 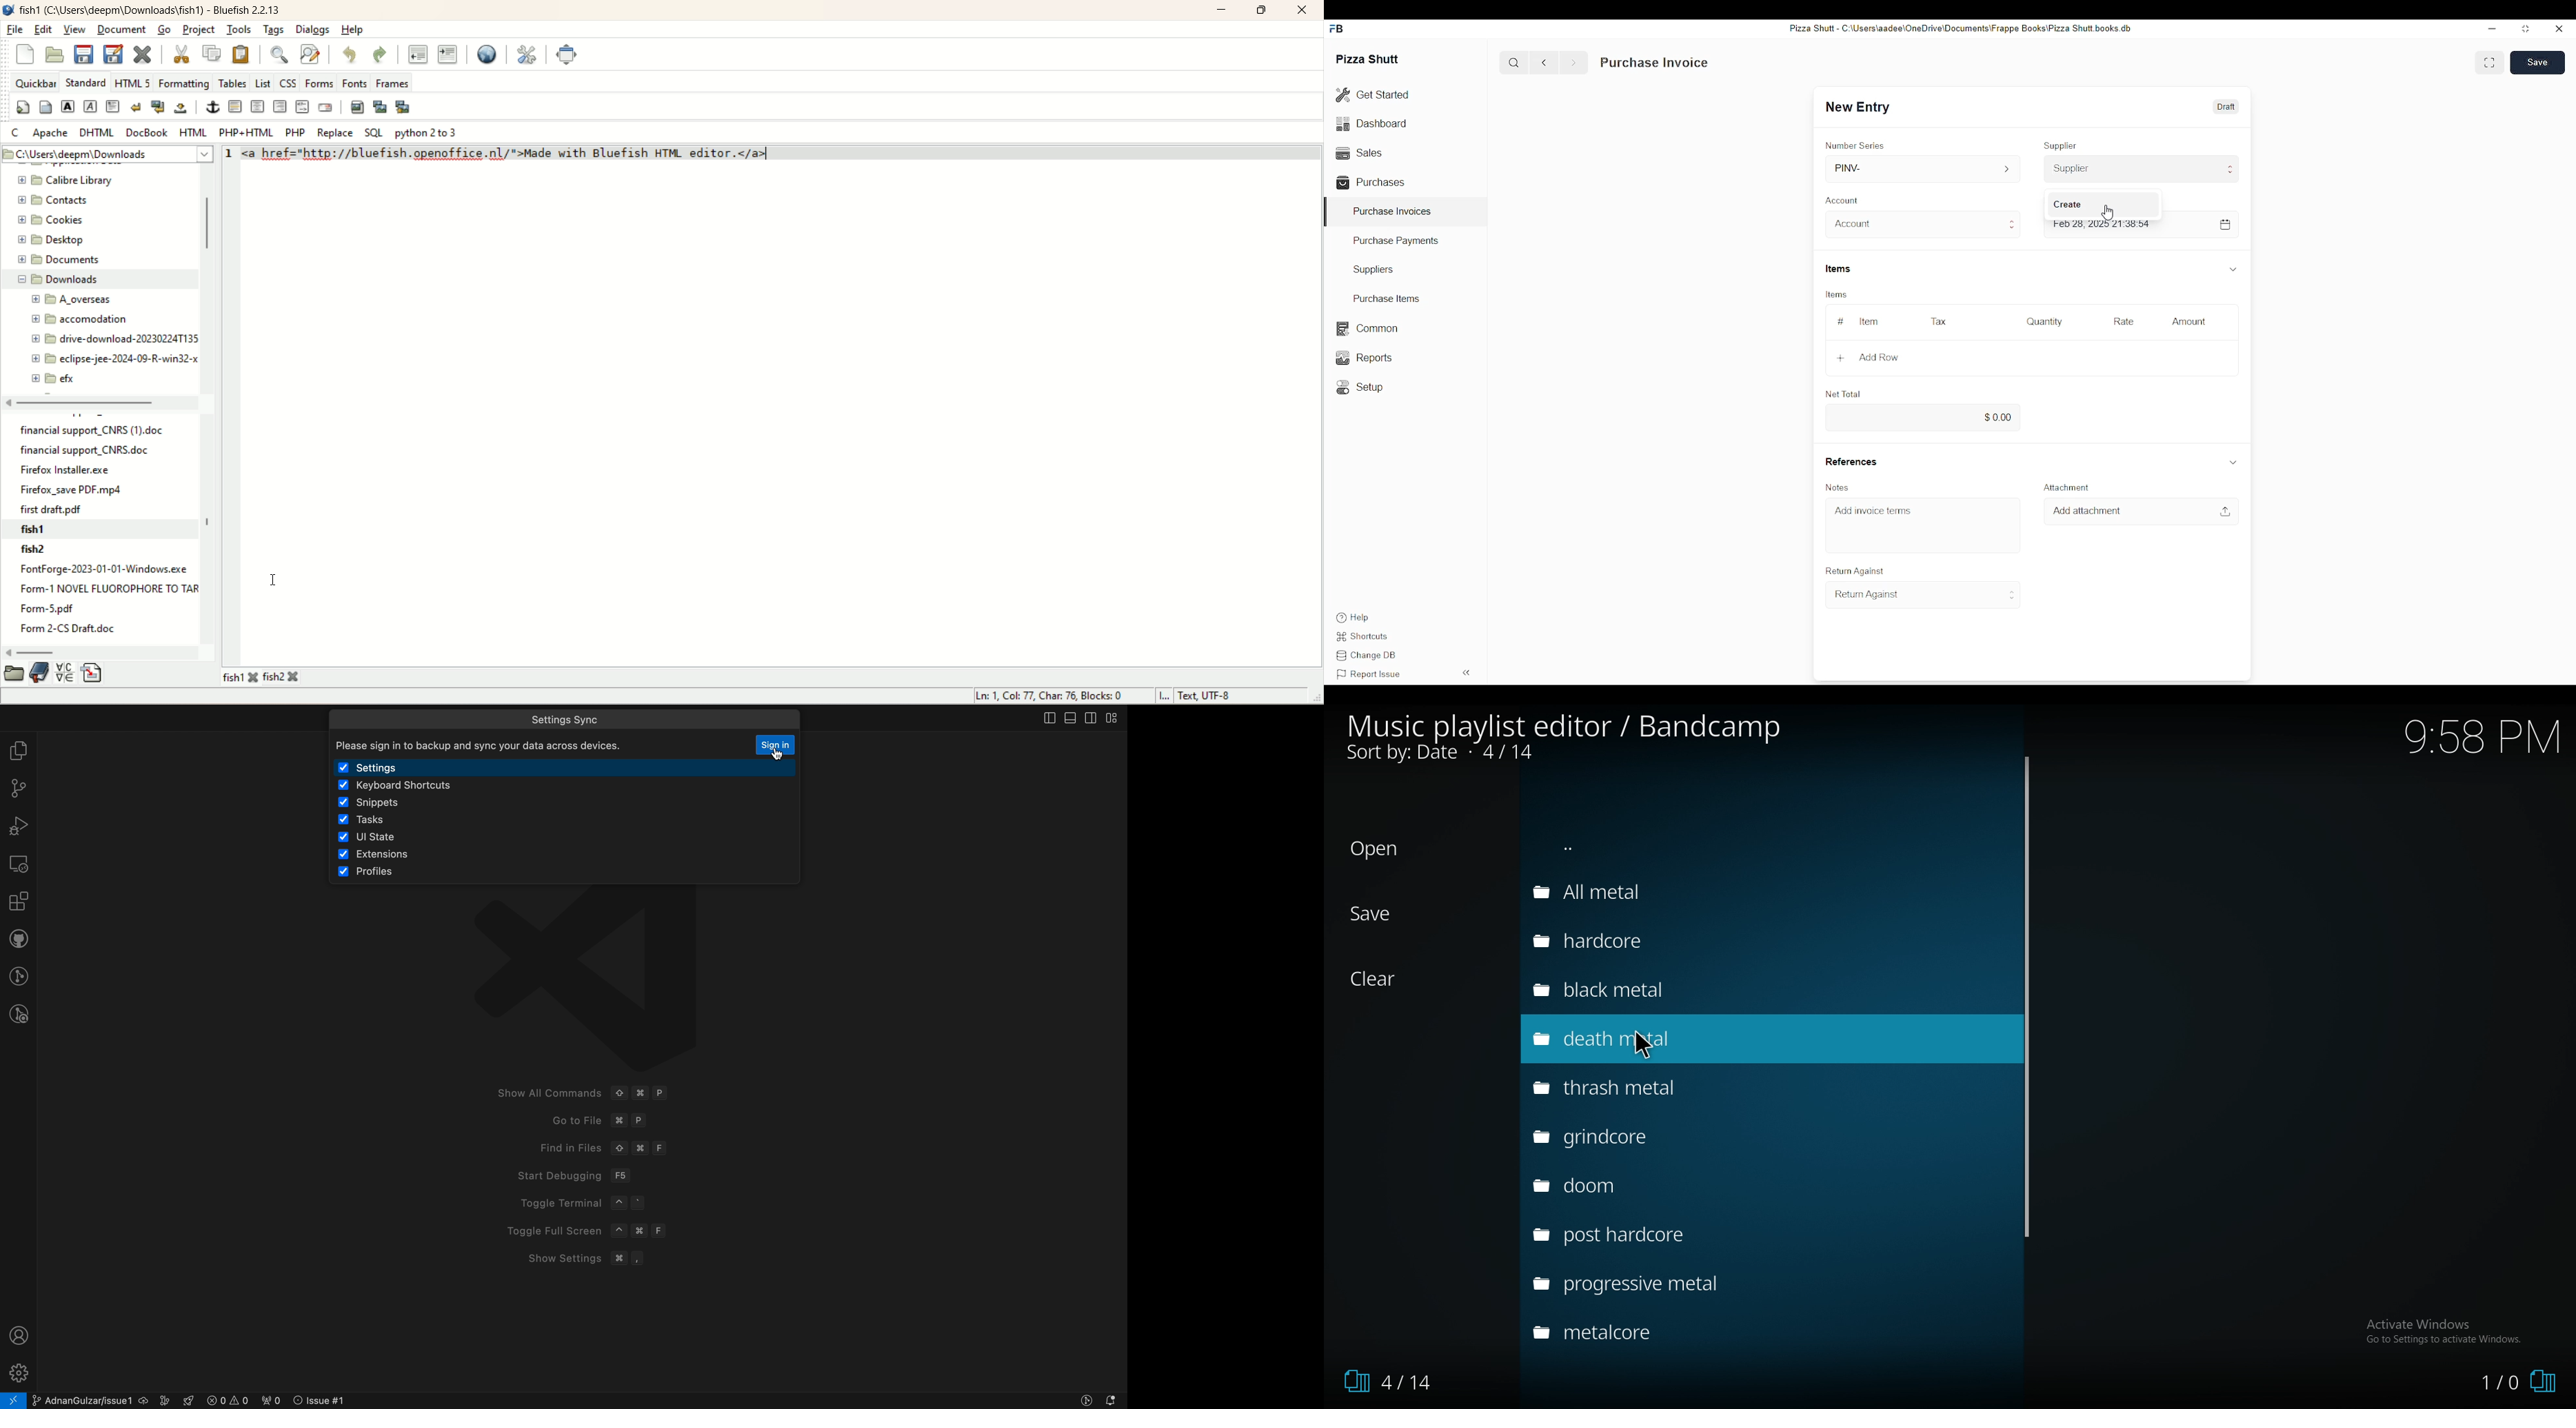 What do you see at coordinates (2069, 204) in the screenshot?
I see `Create ` at bounding box center [2069, 204].